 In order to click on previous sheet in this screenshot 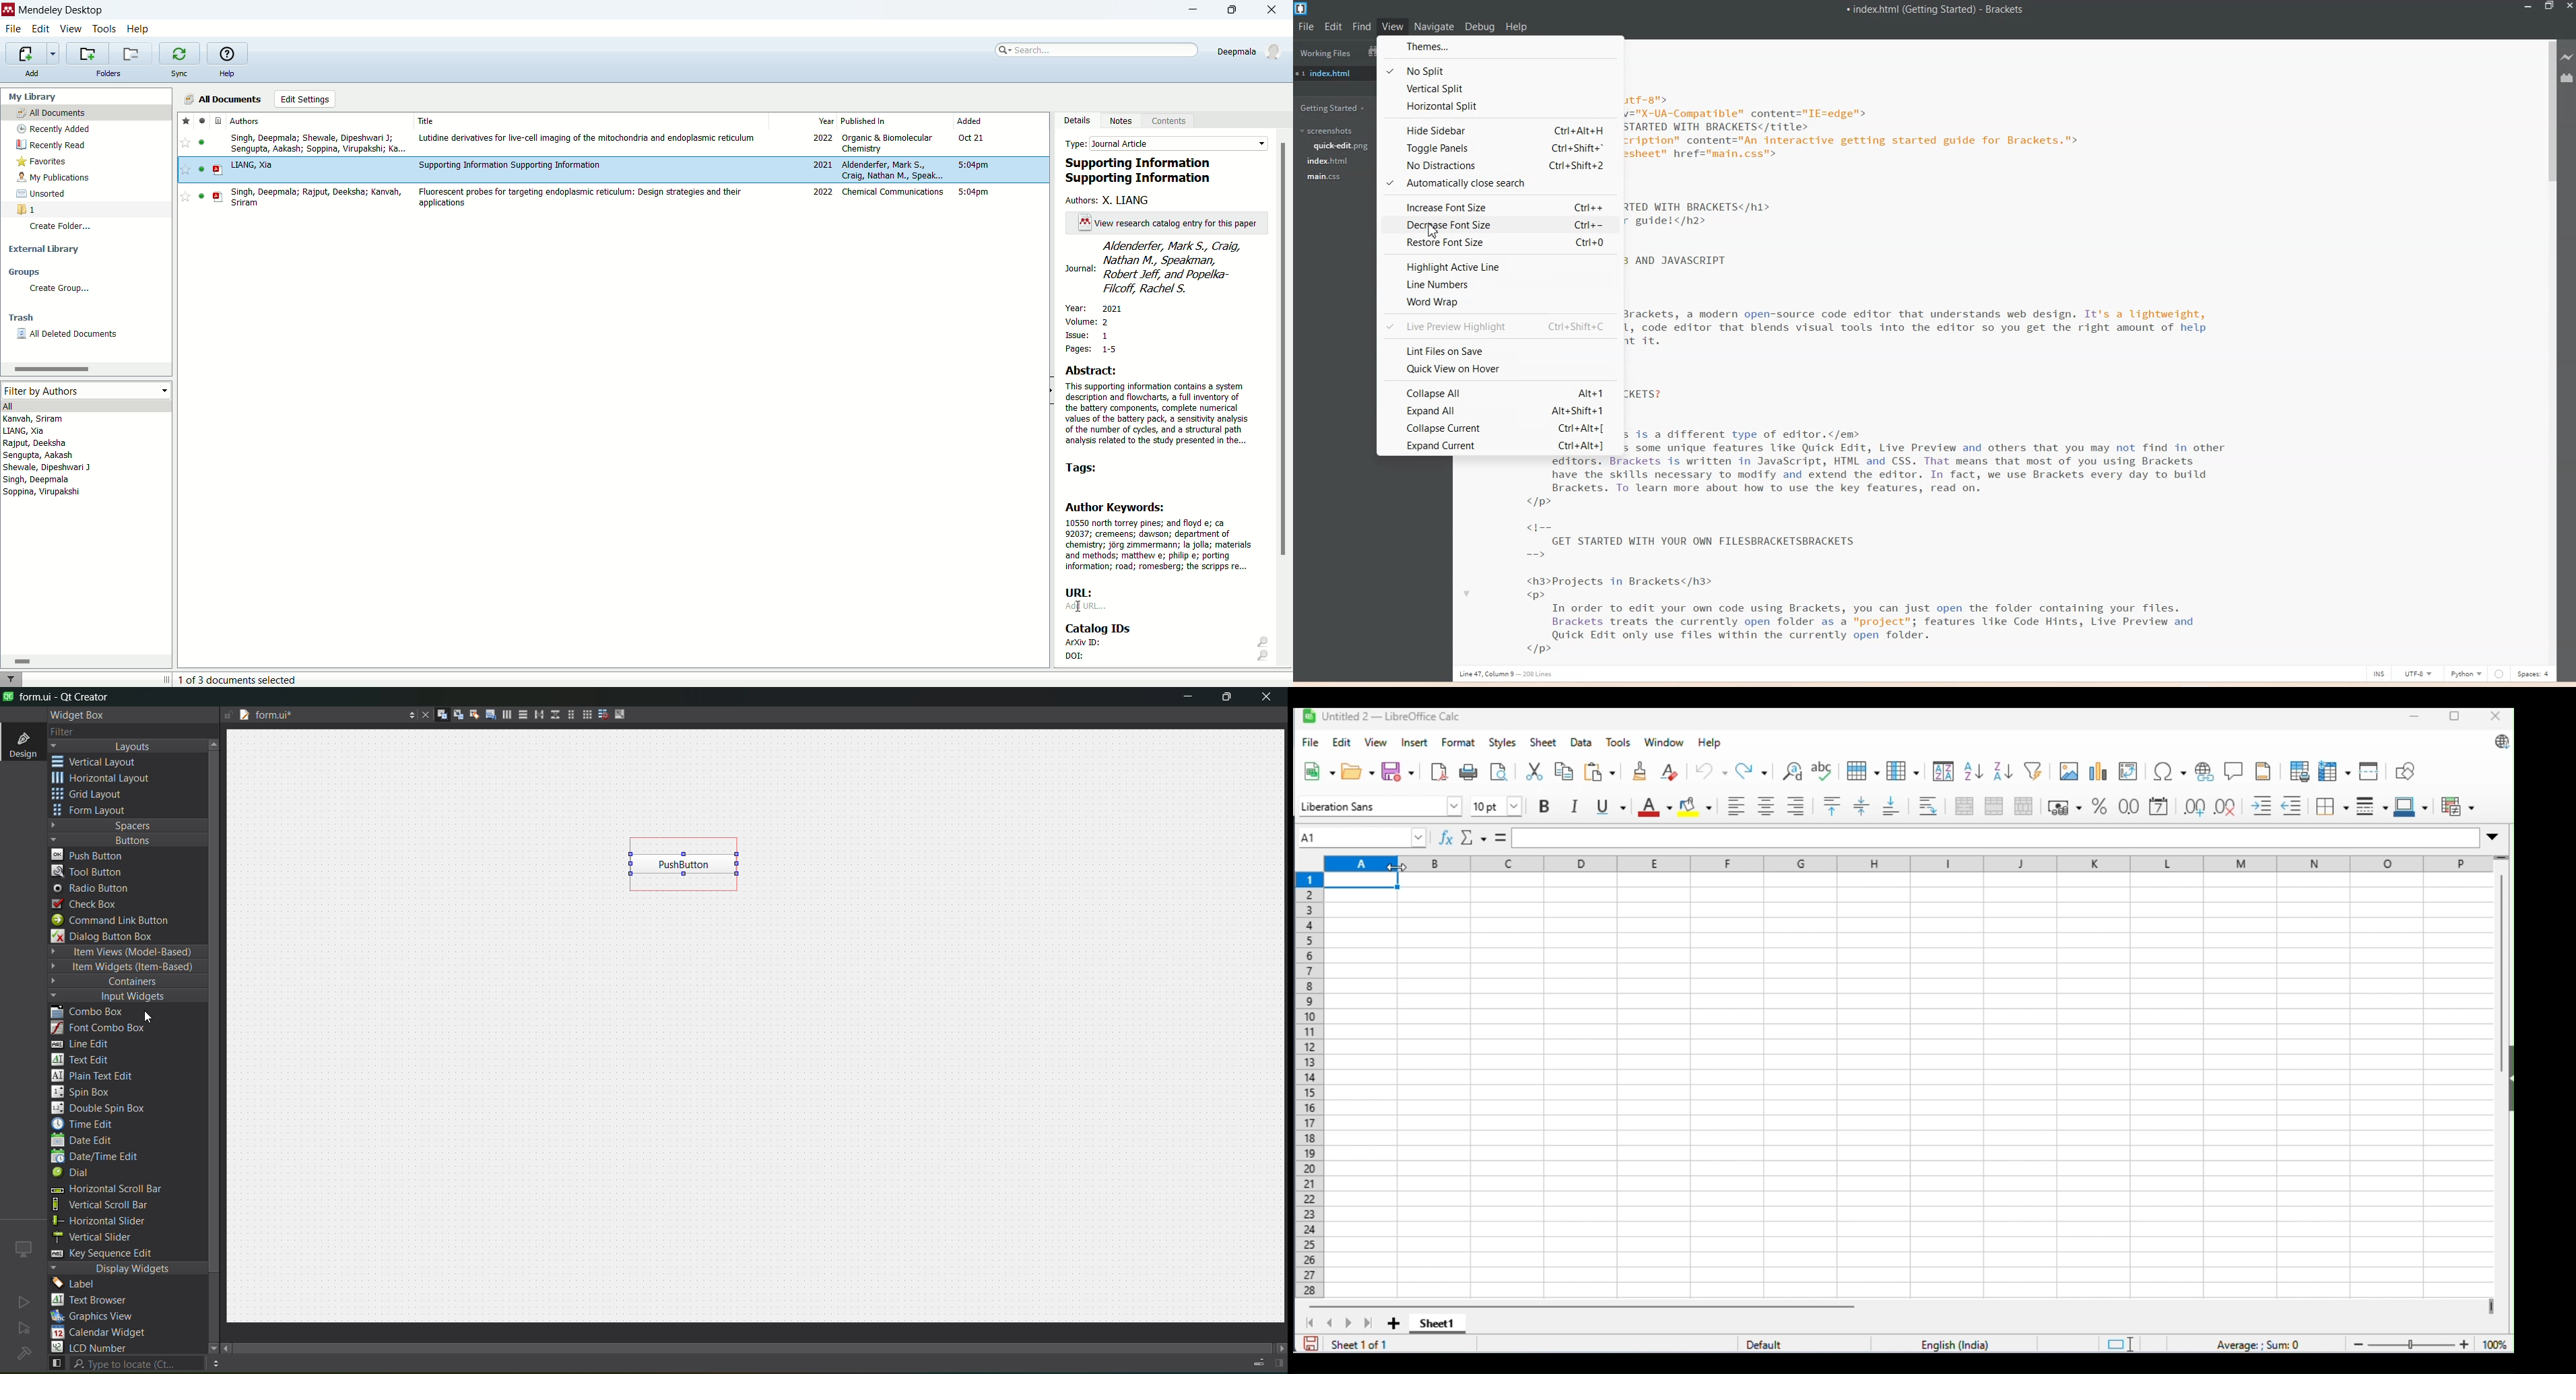, I will do `click(1330, 1322)`.